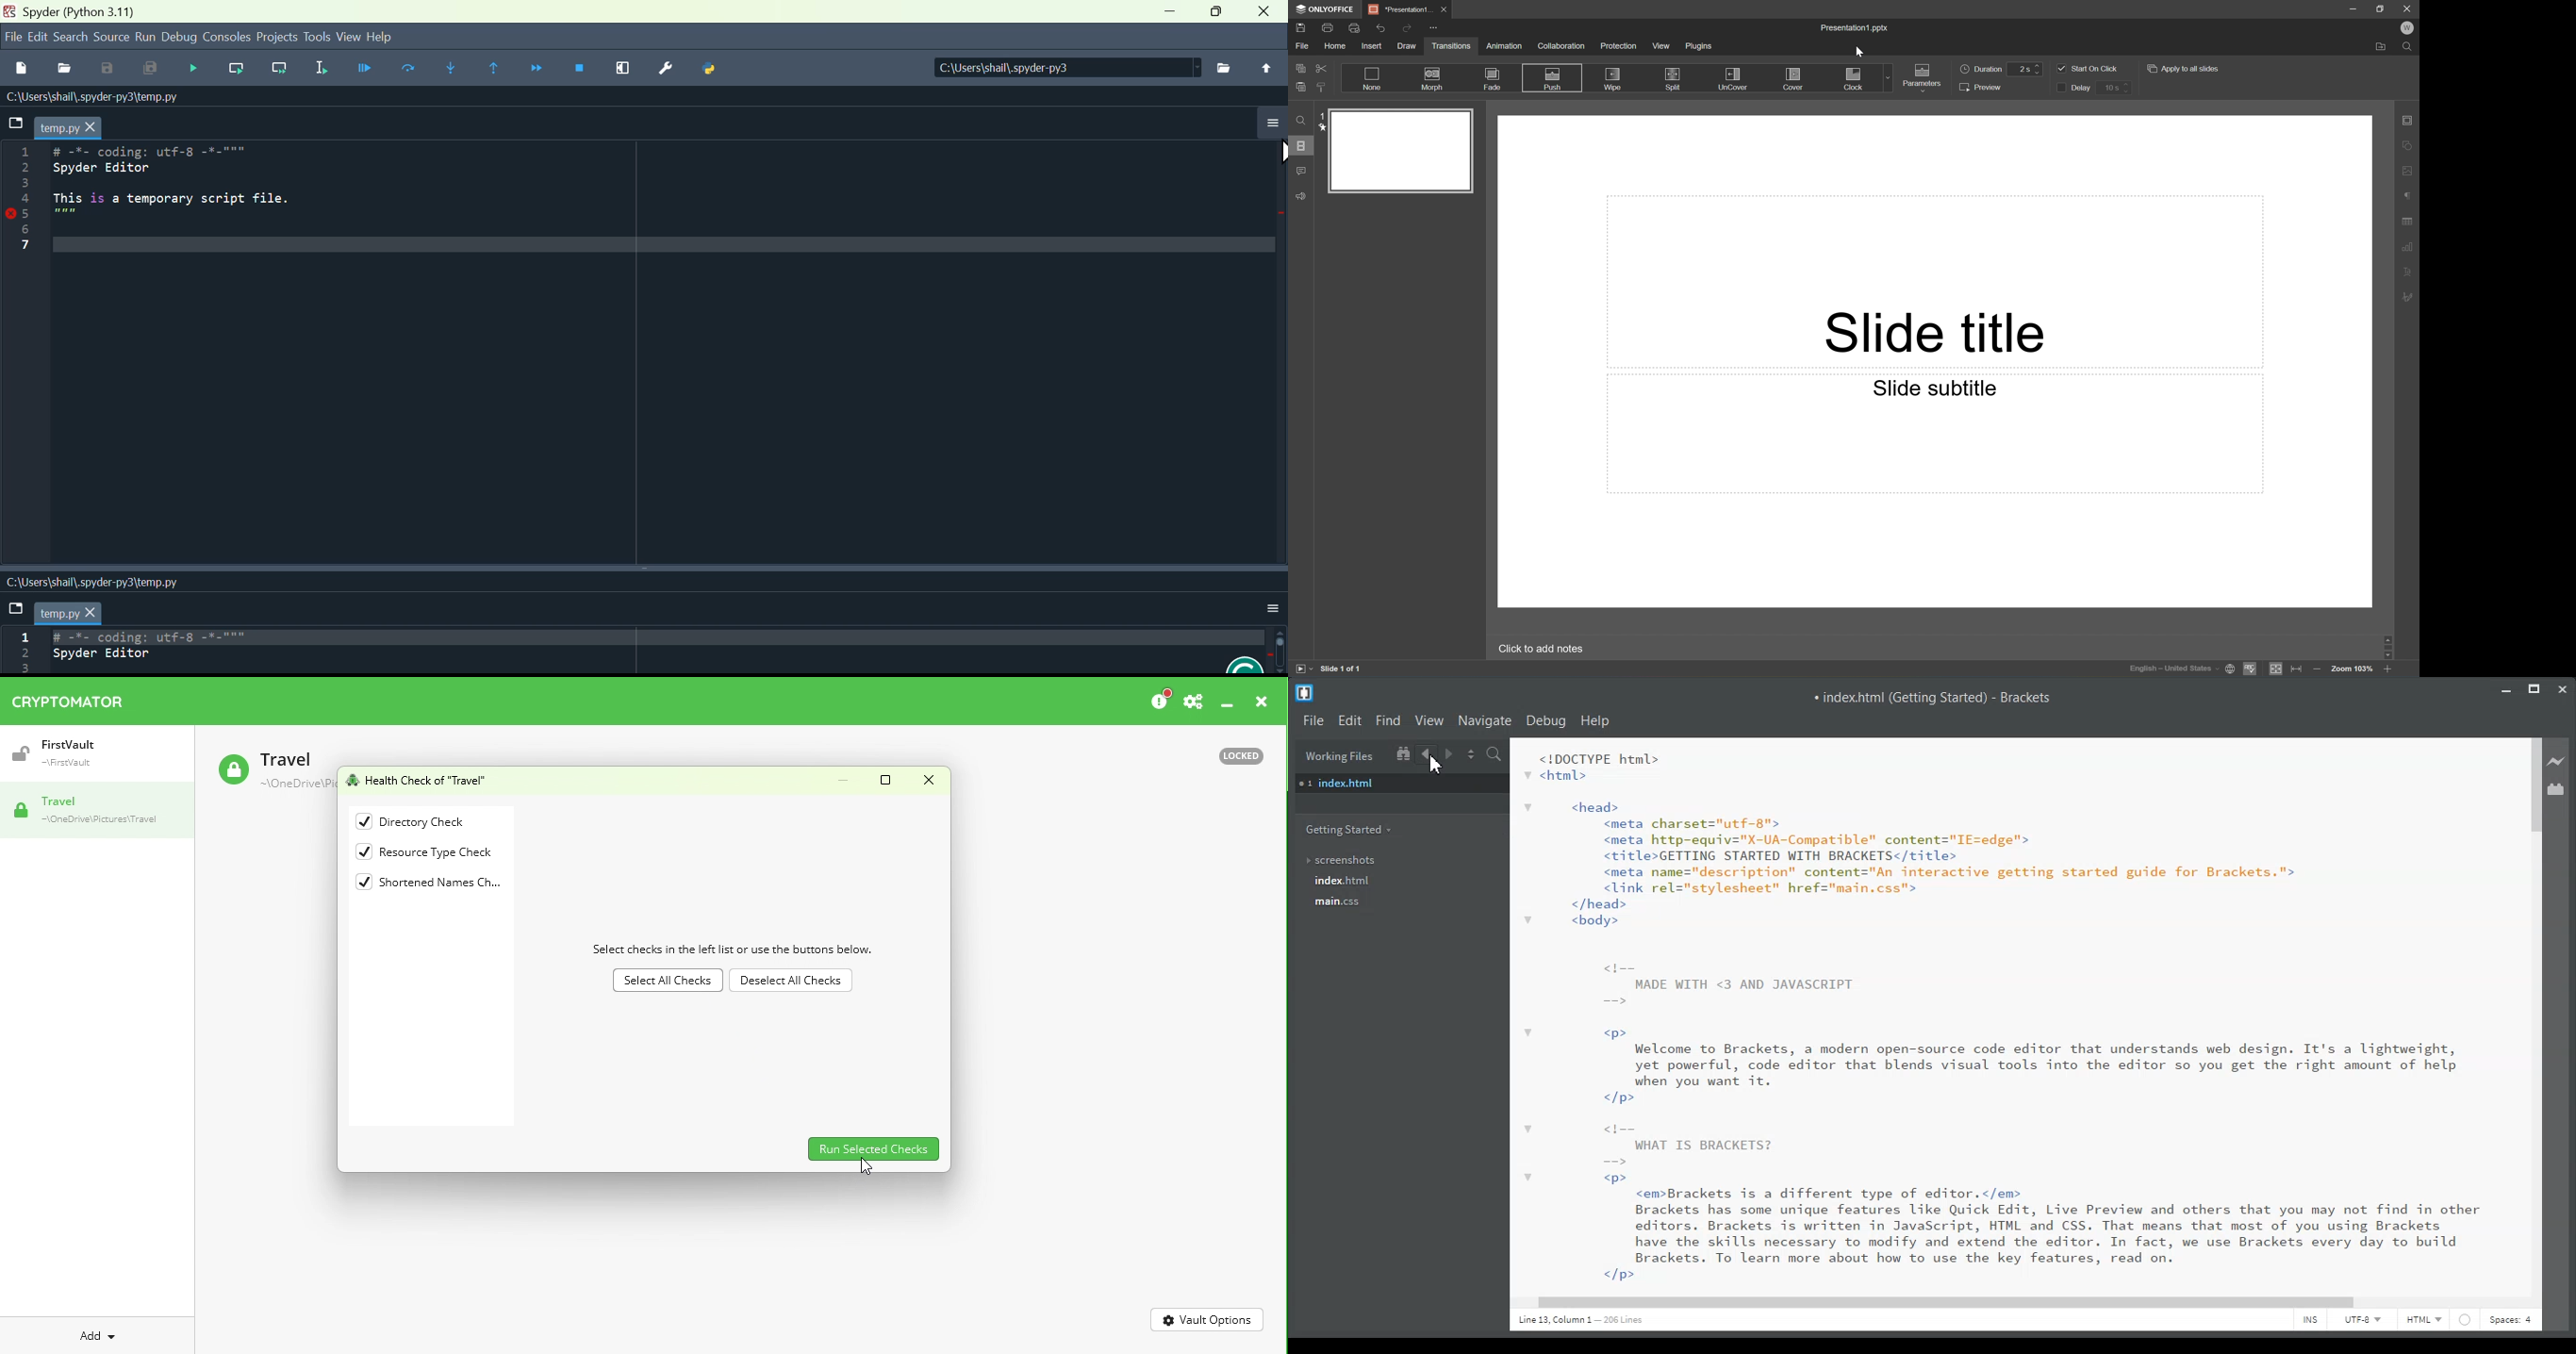 This screenshot has height=1372, width=2576. What do you see at coordinates (229, 40) in the screenshot?
I see `Consoles` at bounding box center [229, 40].